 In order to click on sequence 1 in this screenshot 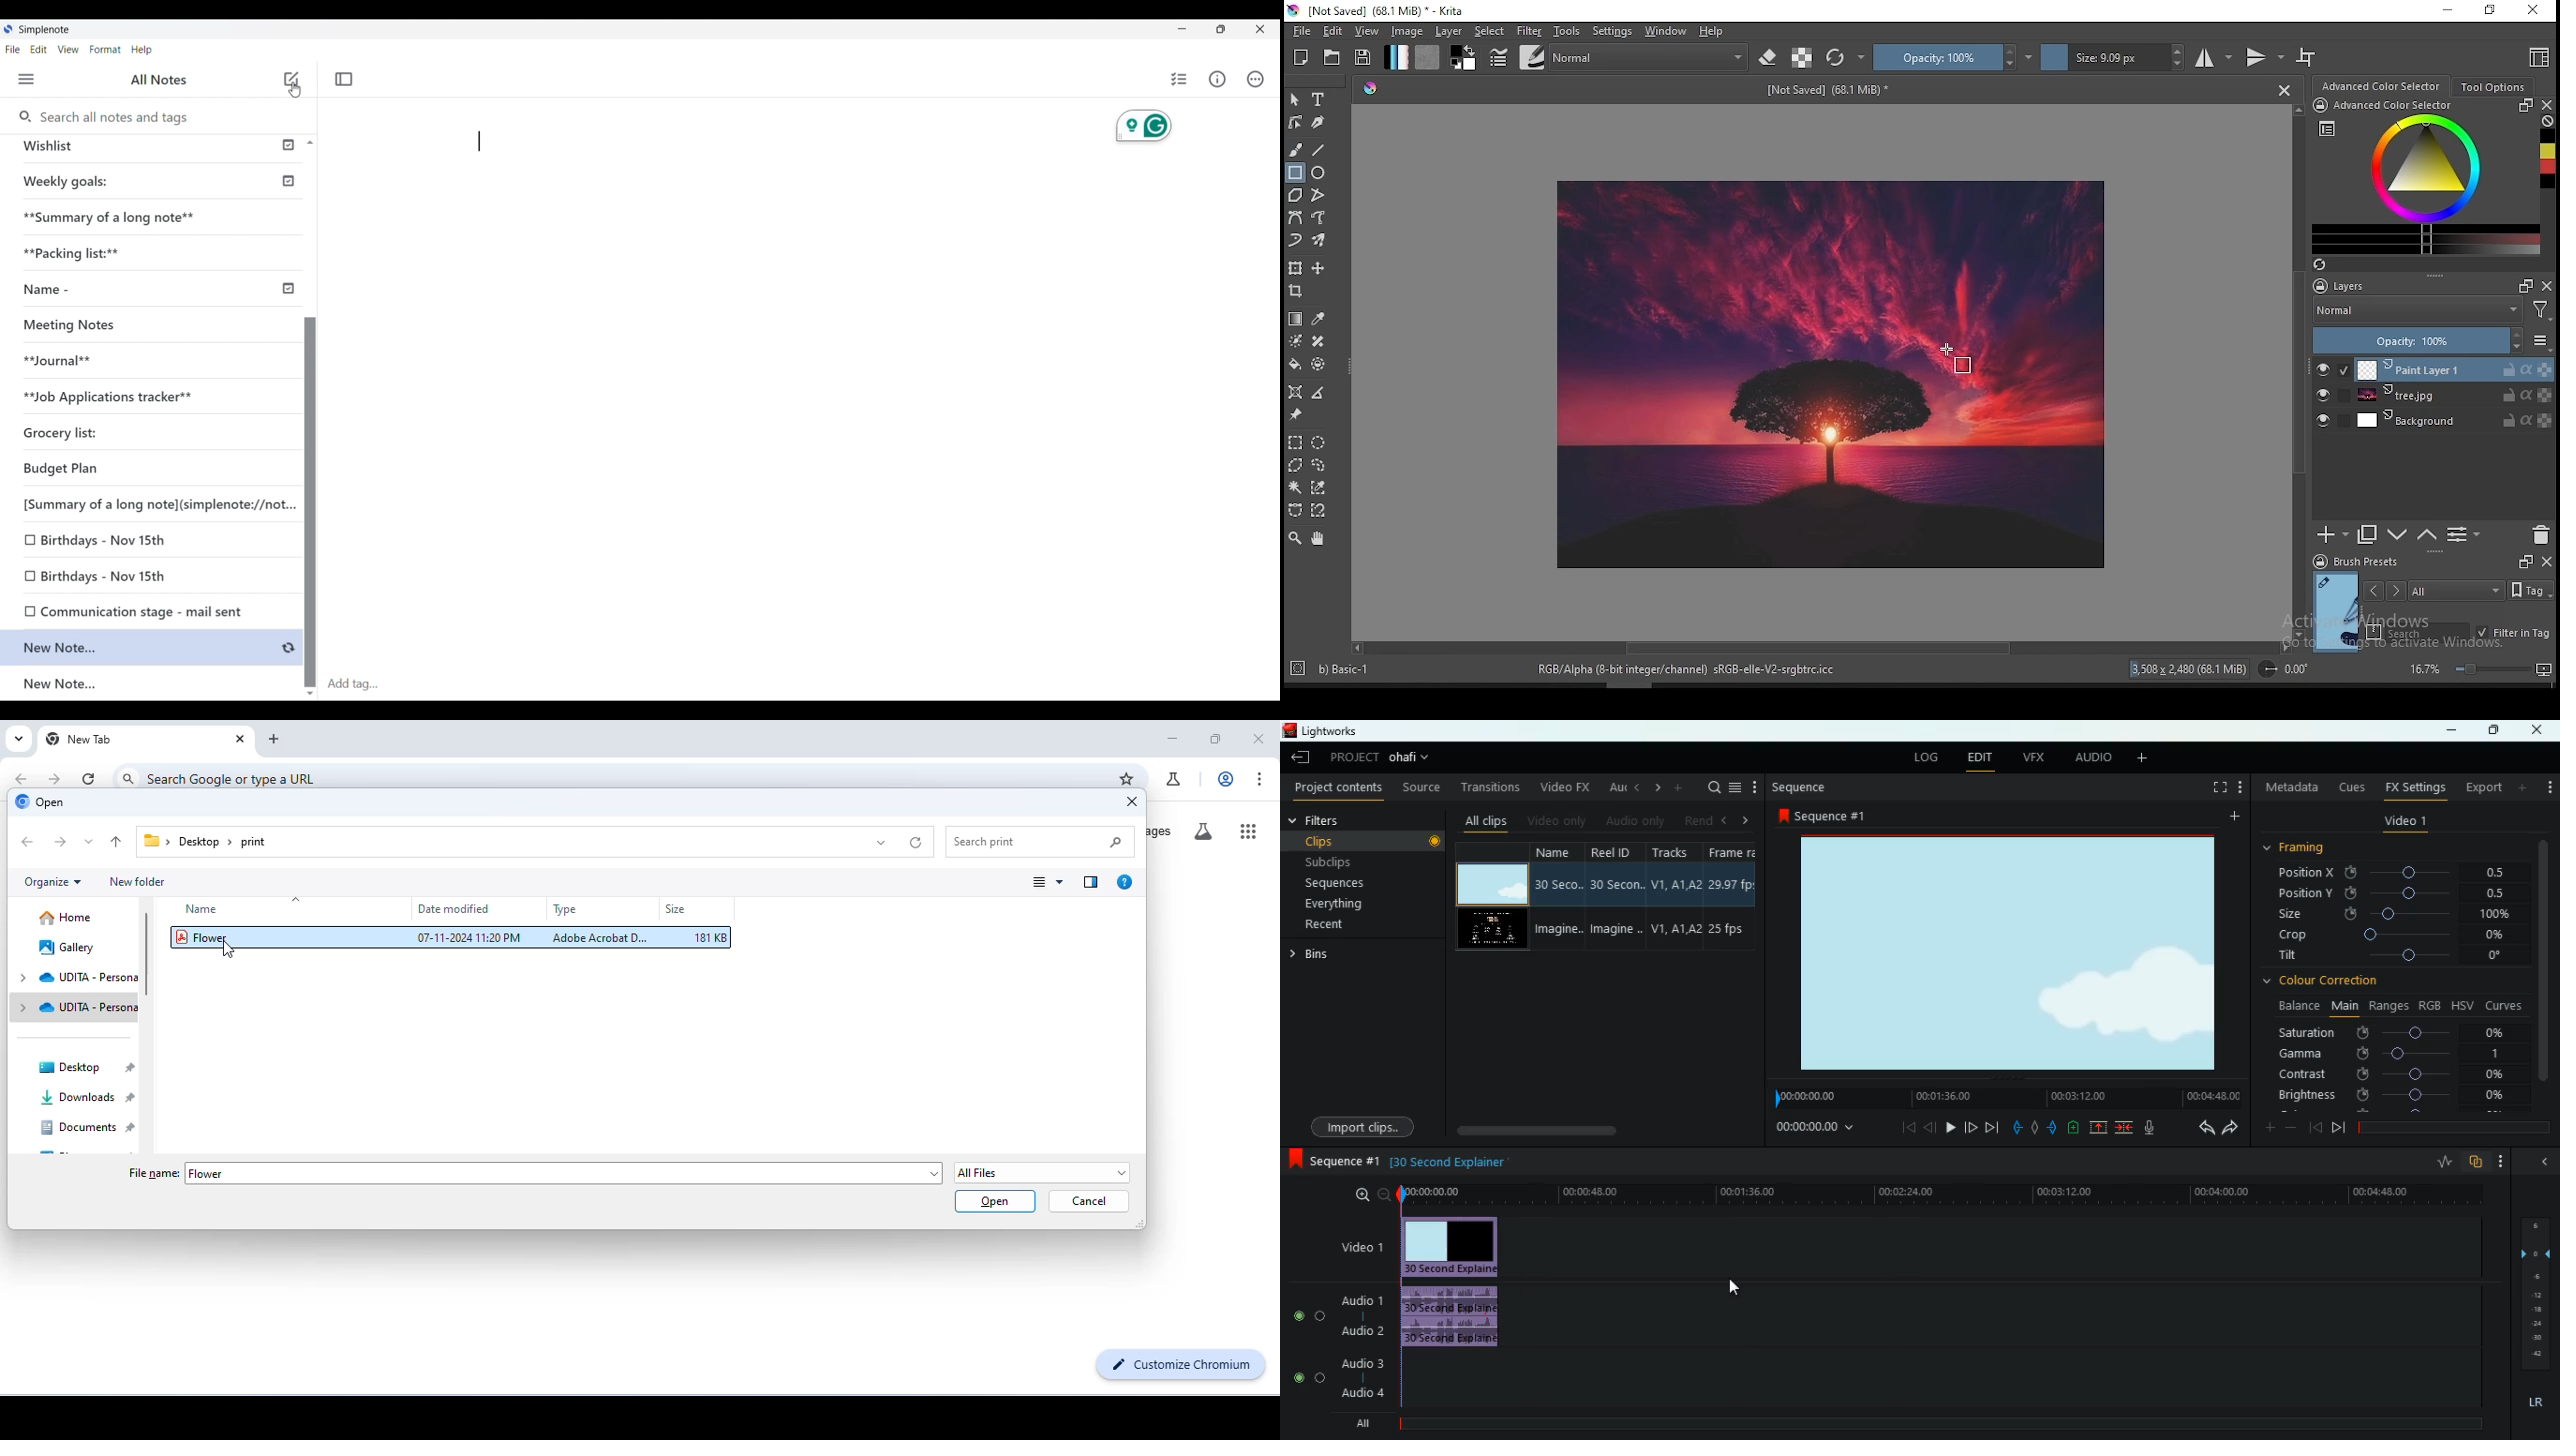, I will do `click(1333, 1161)`.